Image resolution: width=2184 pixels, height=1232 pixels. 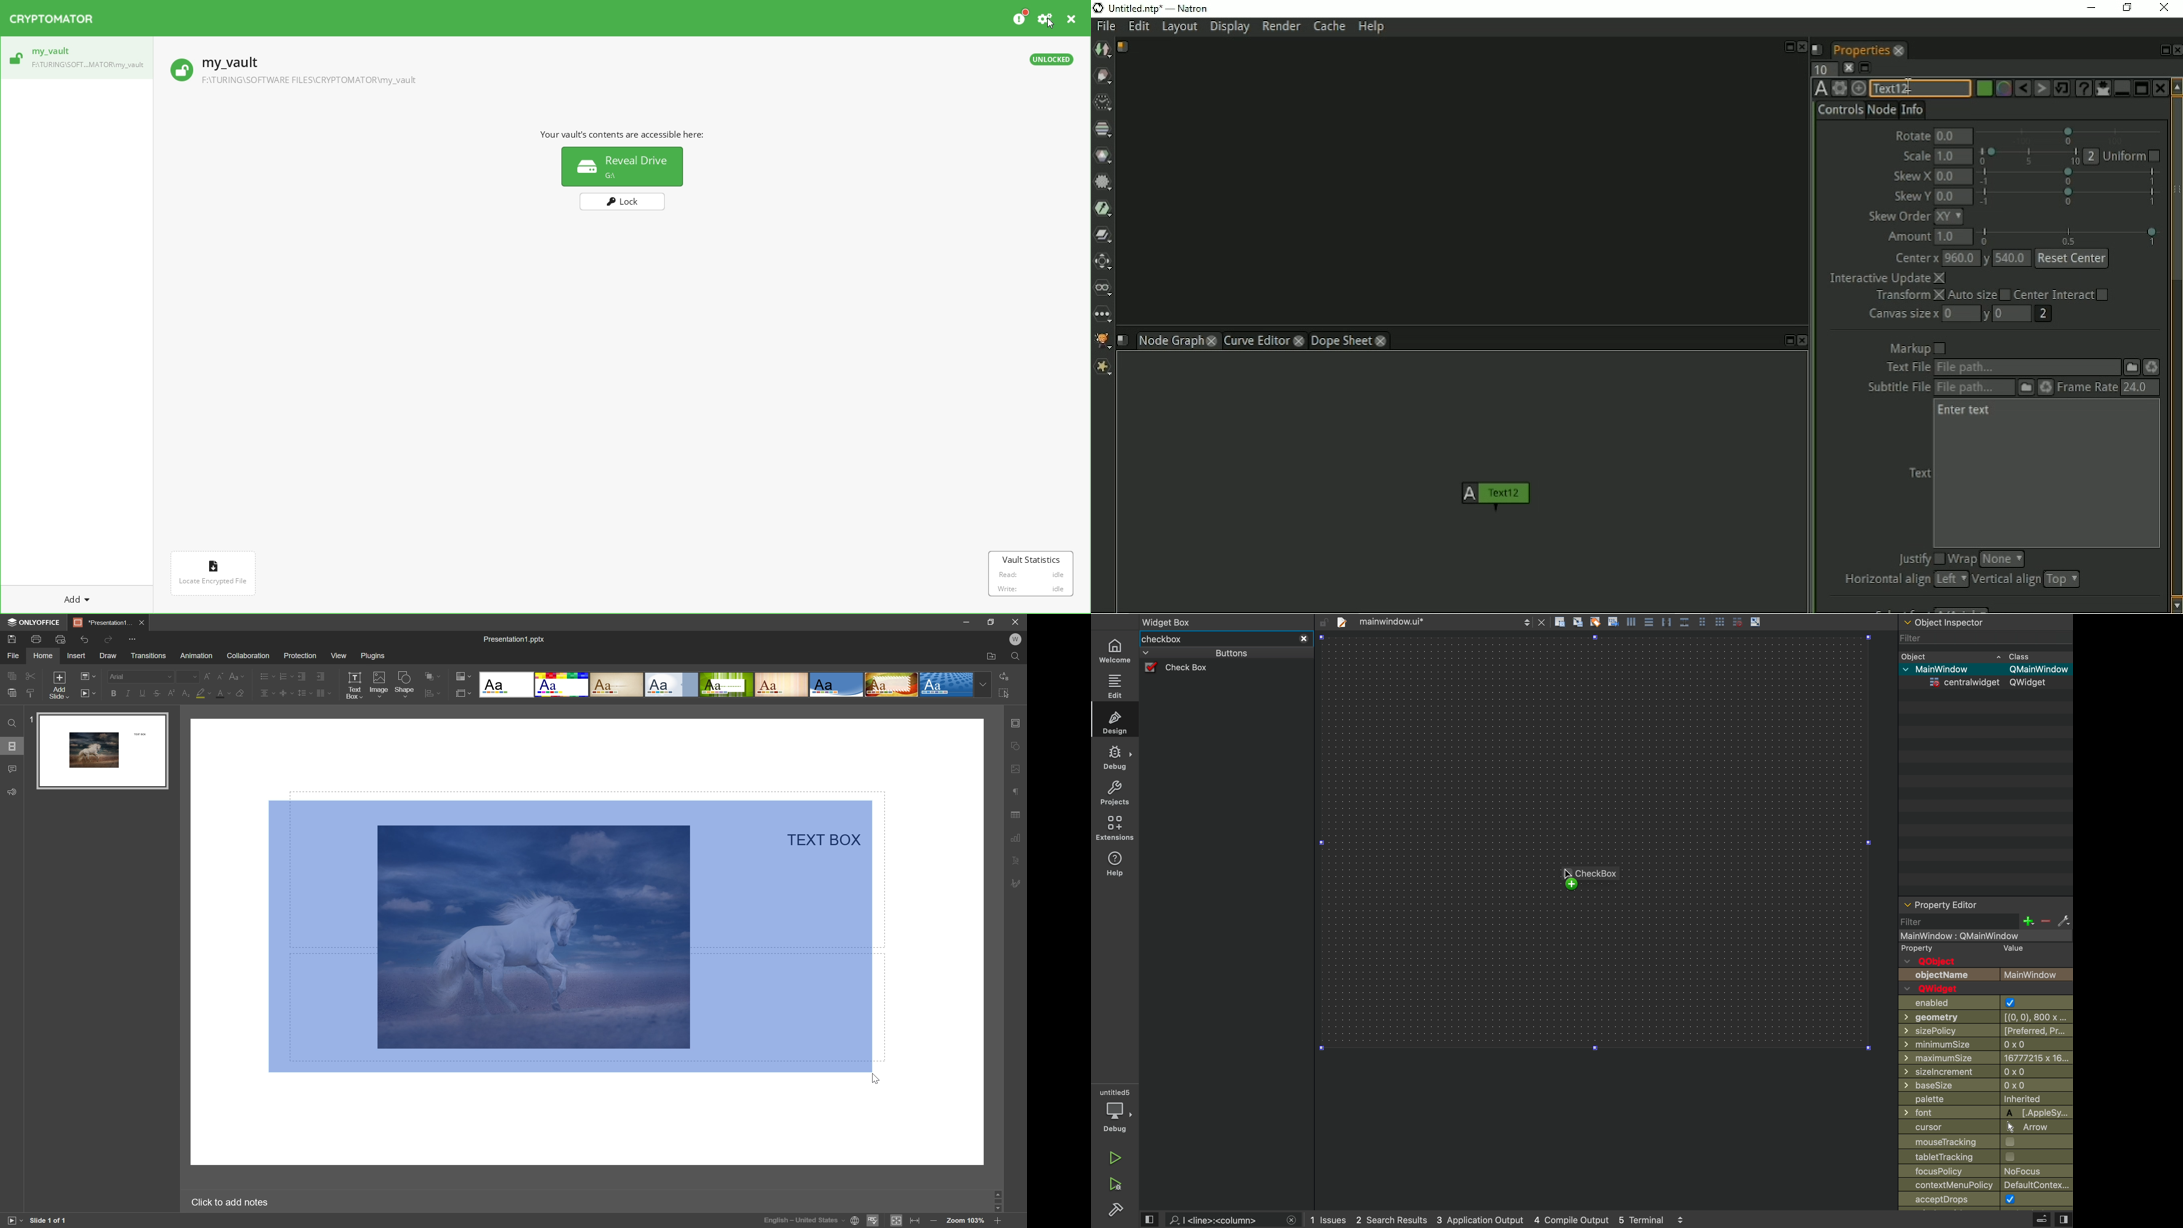 What do you see at coordinates (2153, 367) in the screenshot?
I see `Reload the file` at bounding box center [2153, 367].